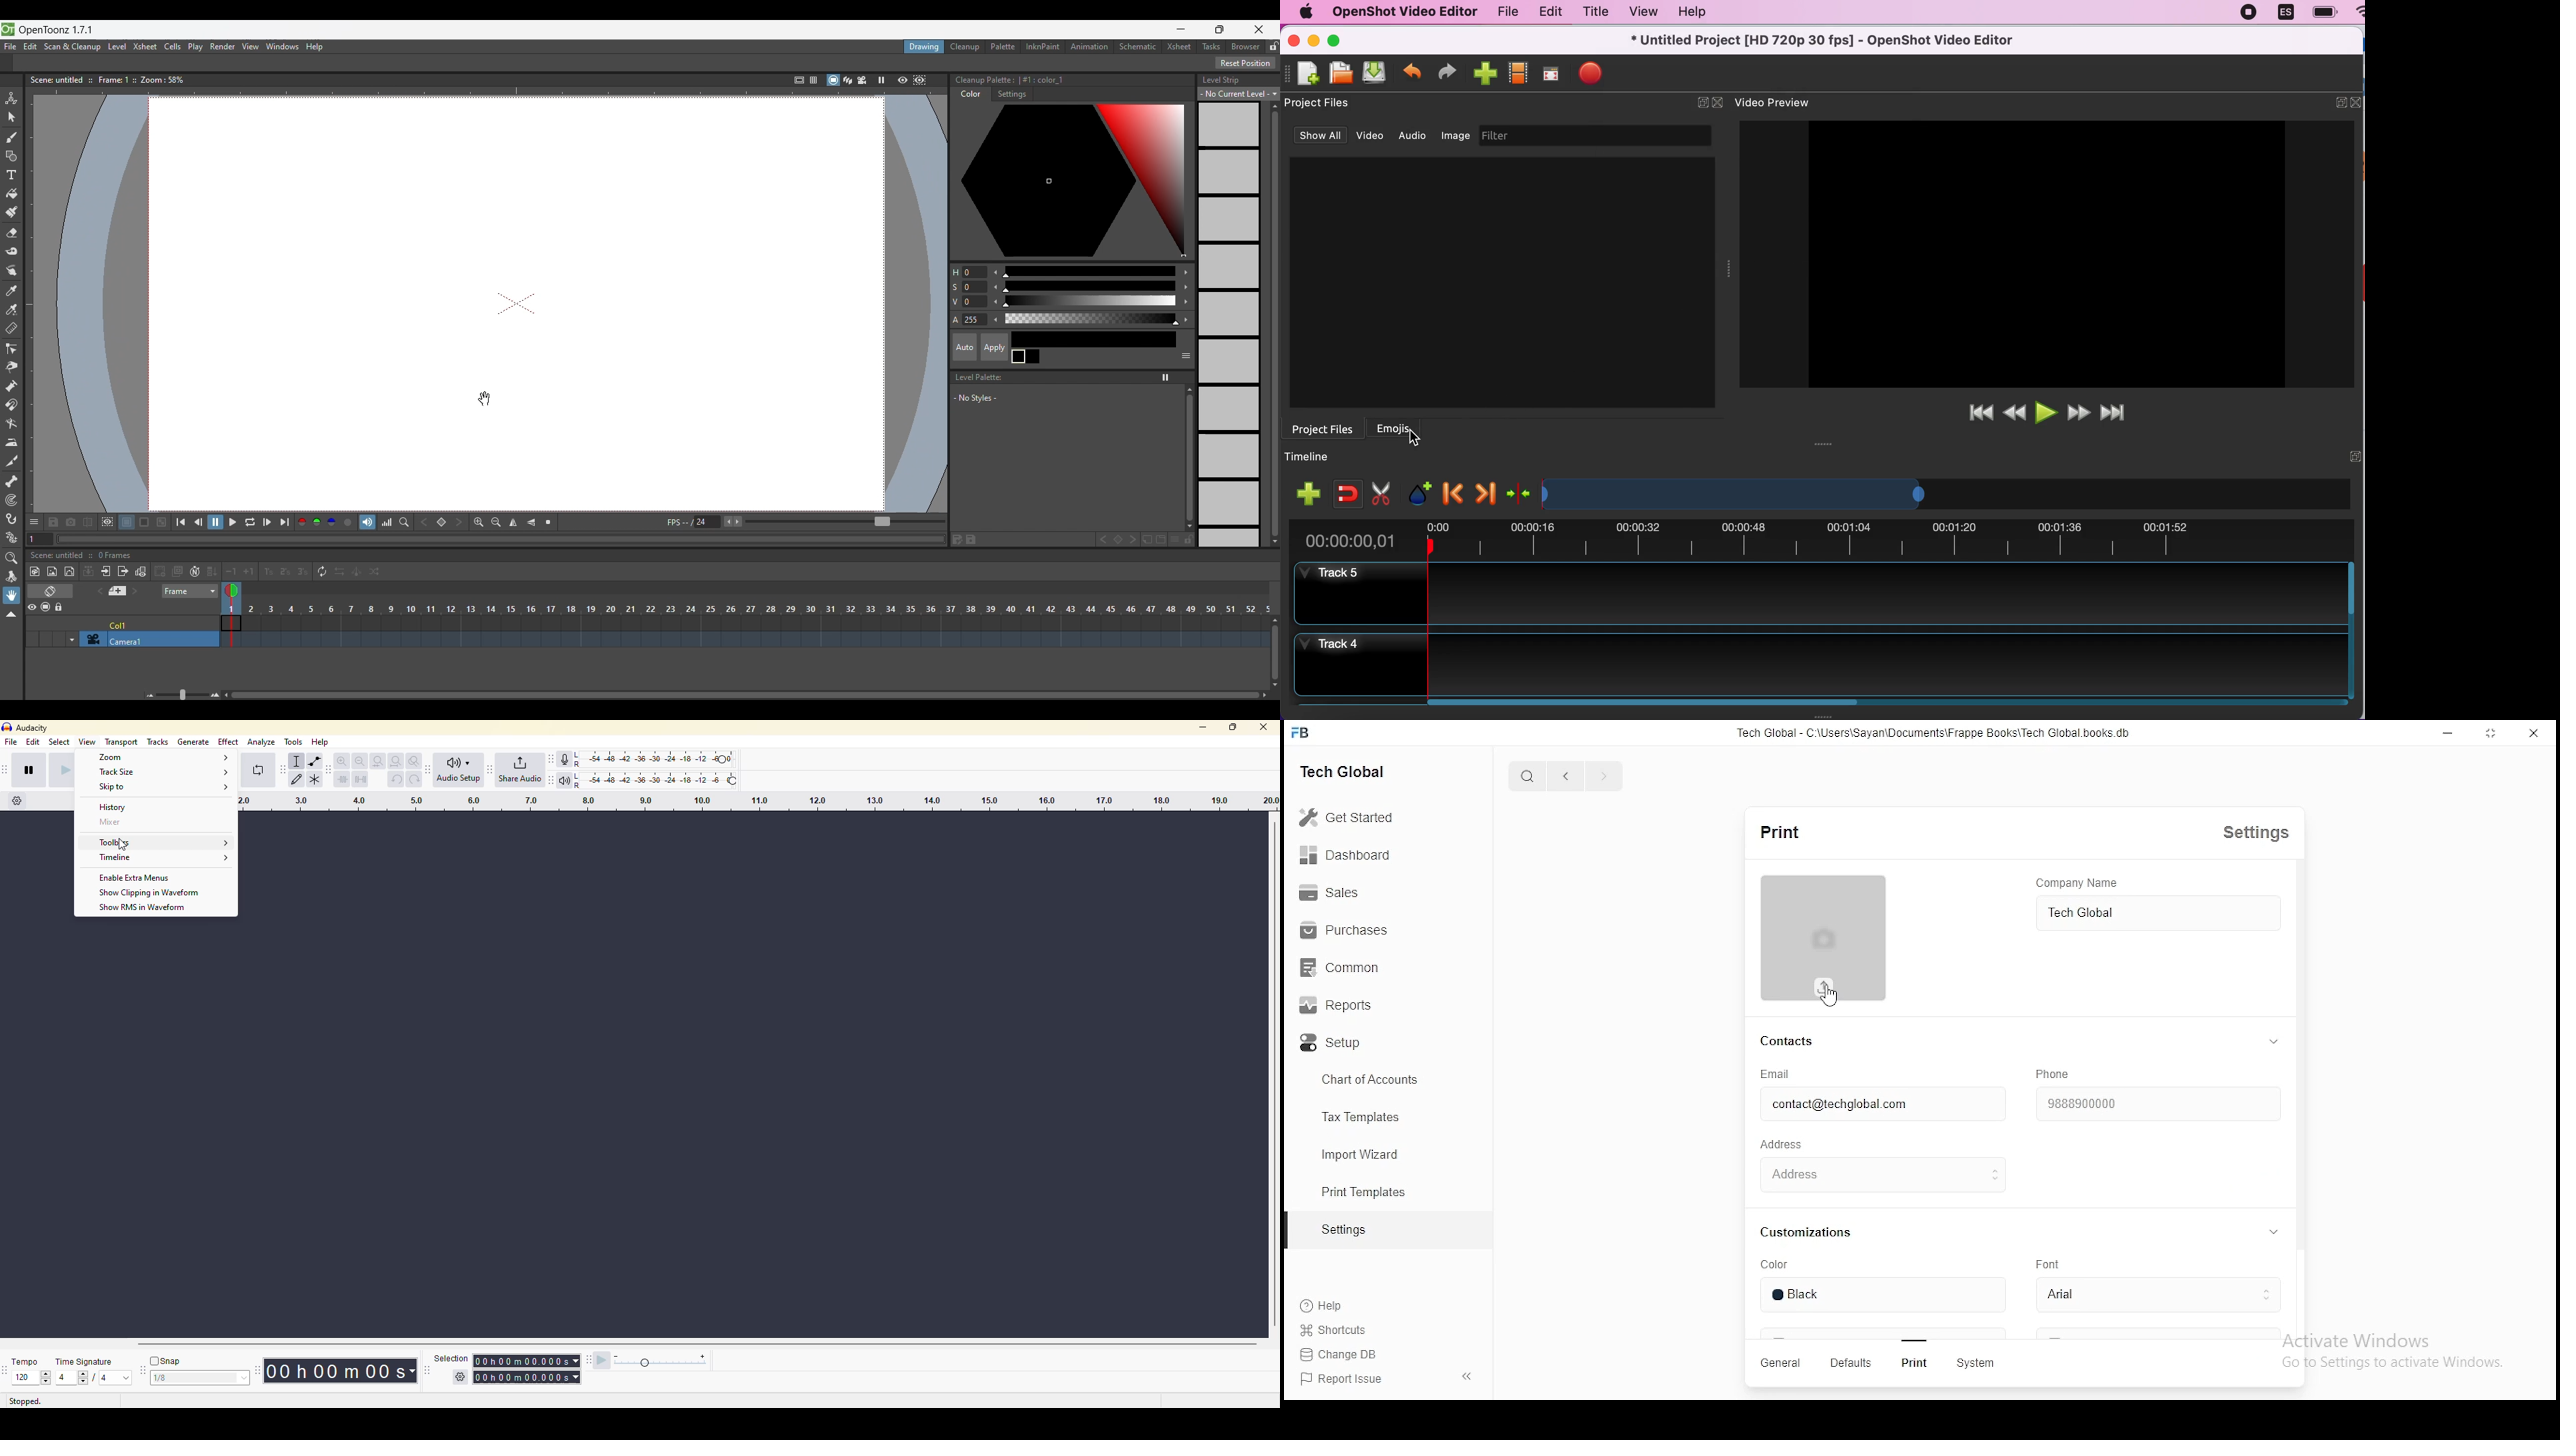  I want to click on color input, so click(1880, 1299).